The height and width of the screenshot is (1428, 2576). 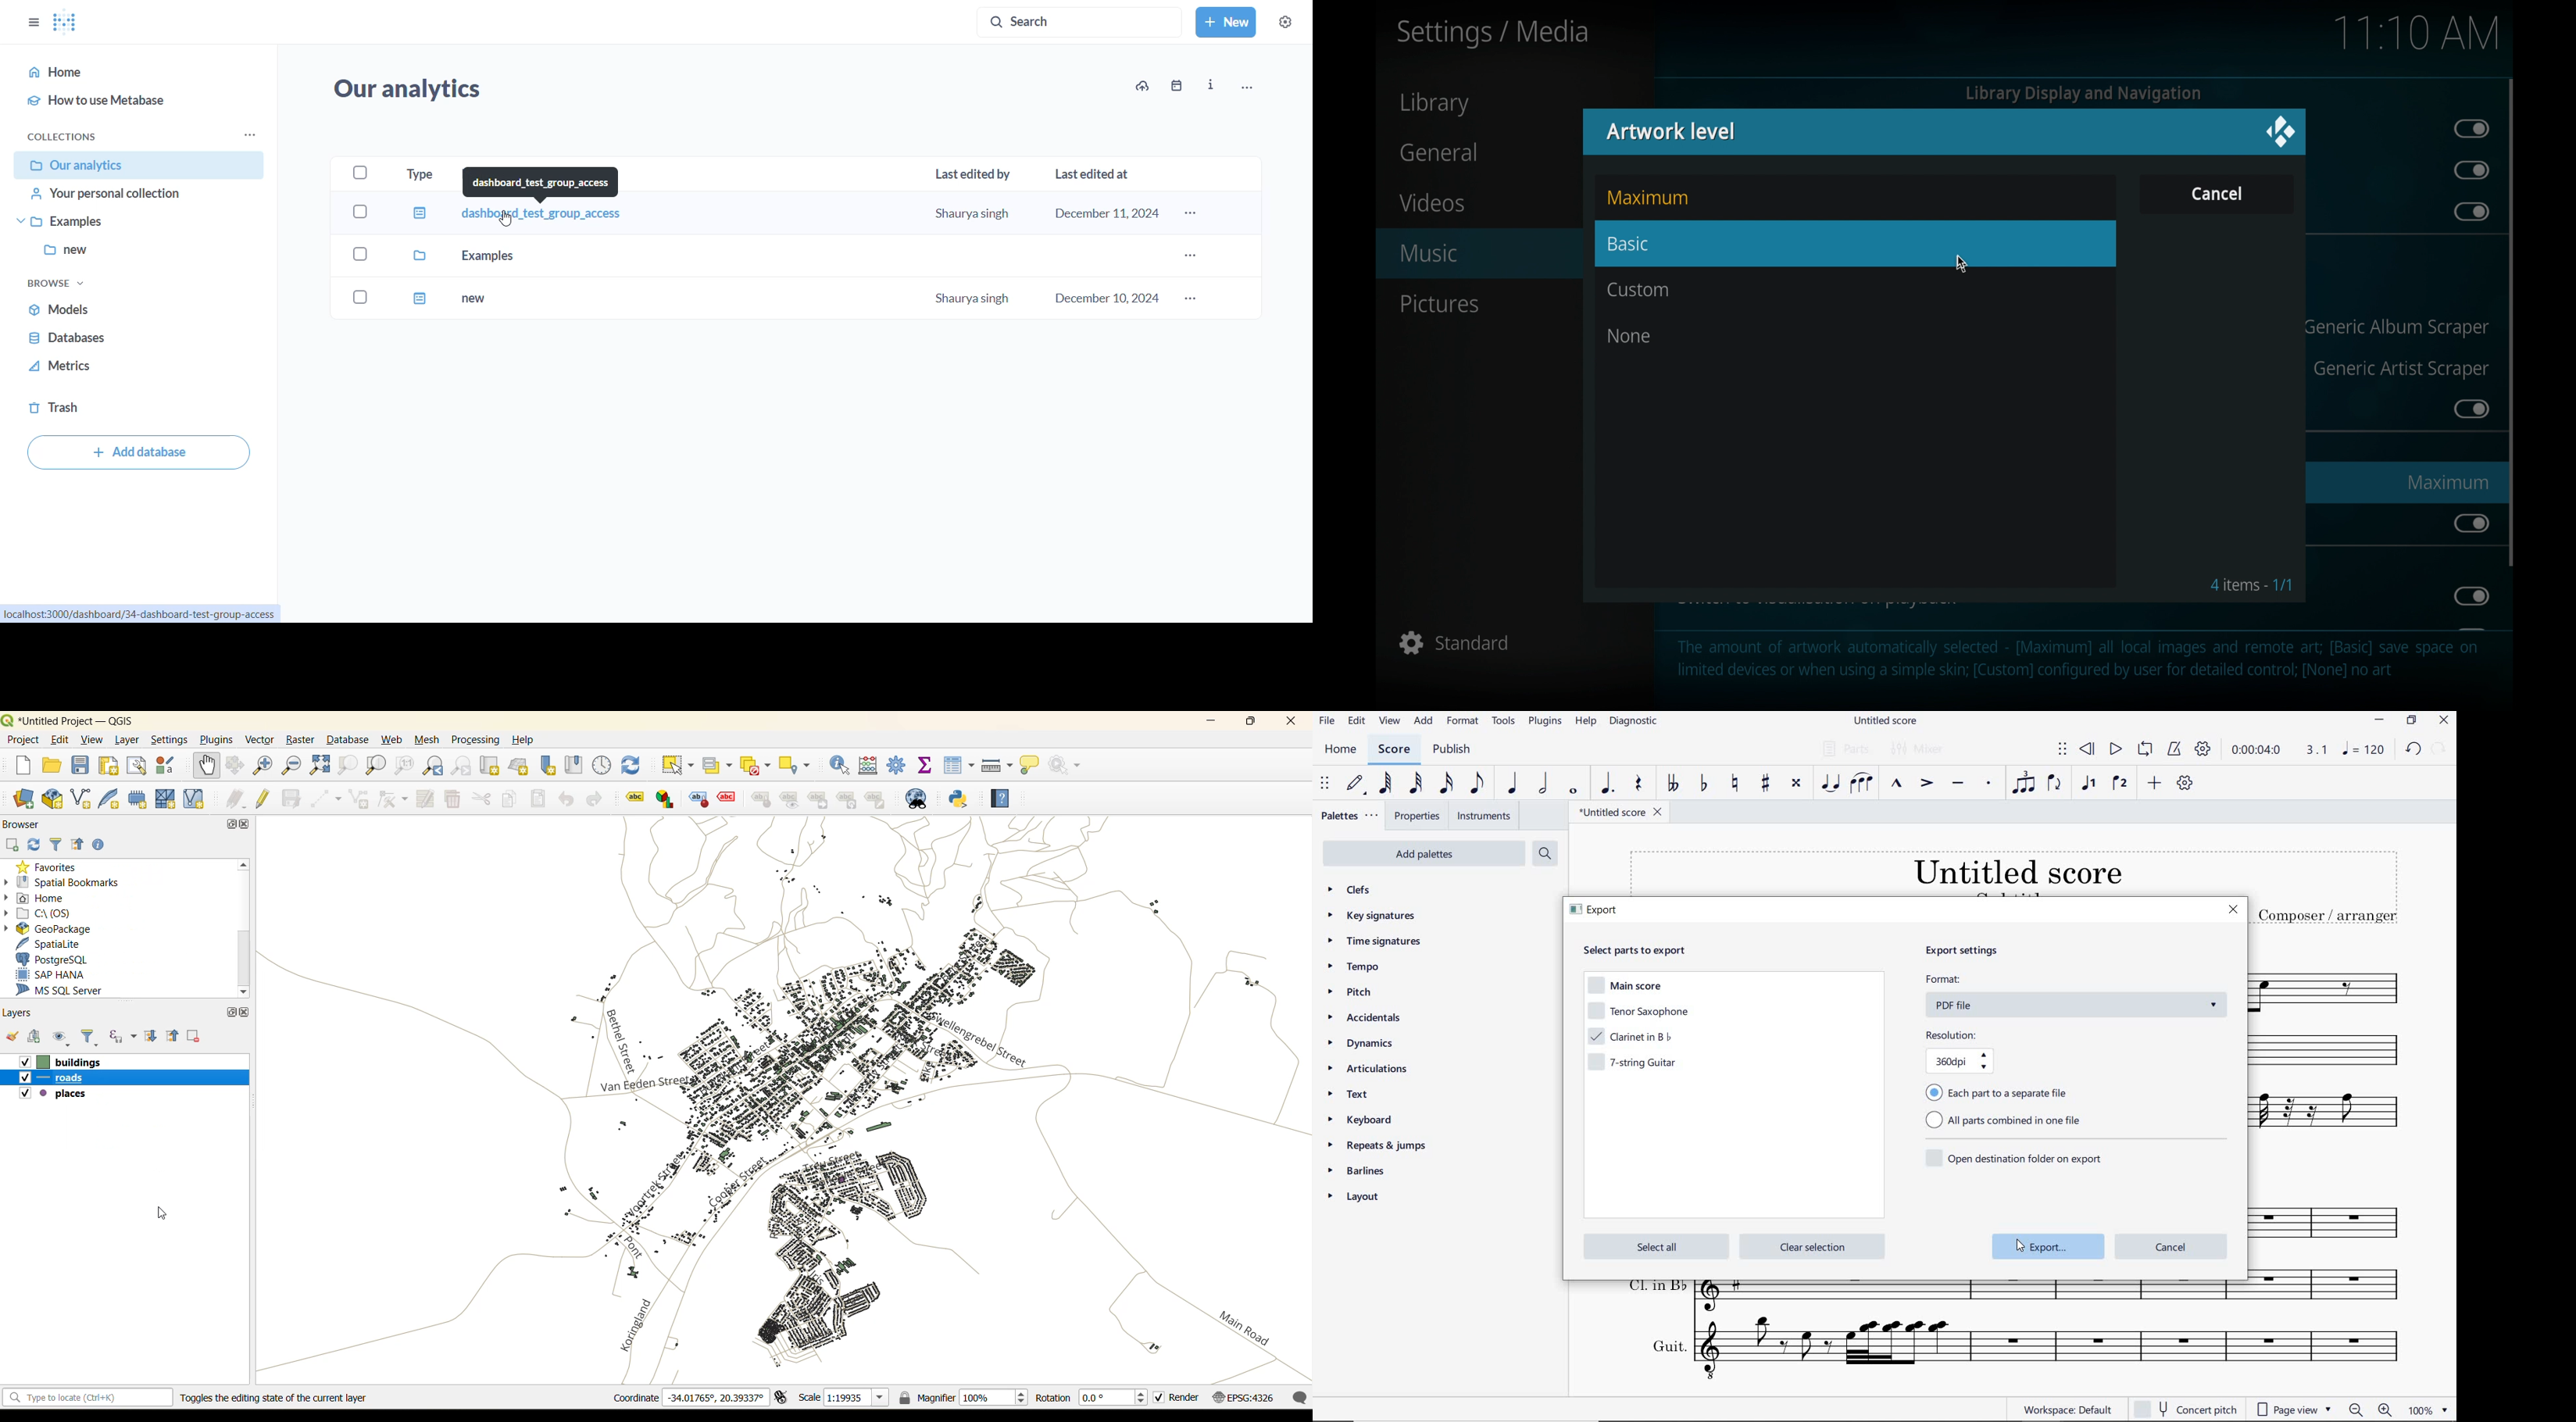 I want to click on AUGMENTATION DOT, so click(x=1607, y=785).